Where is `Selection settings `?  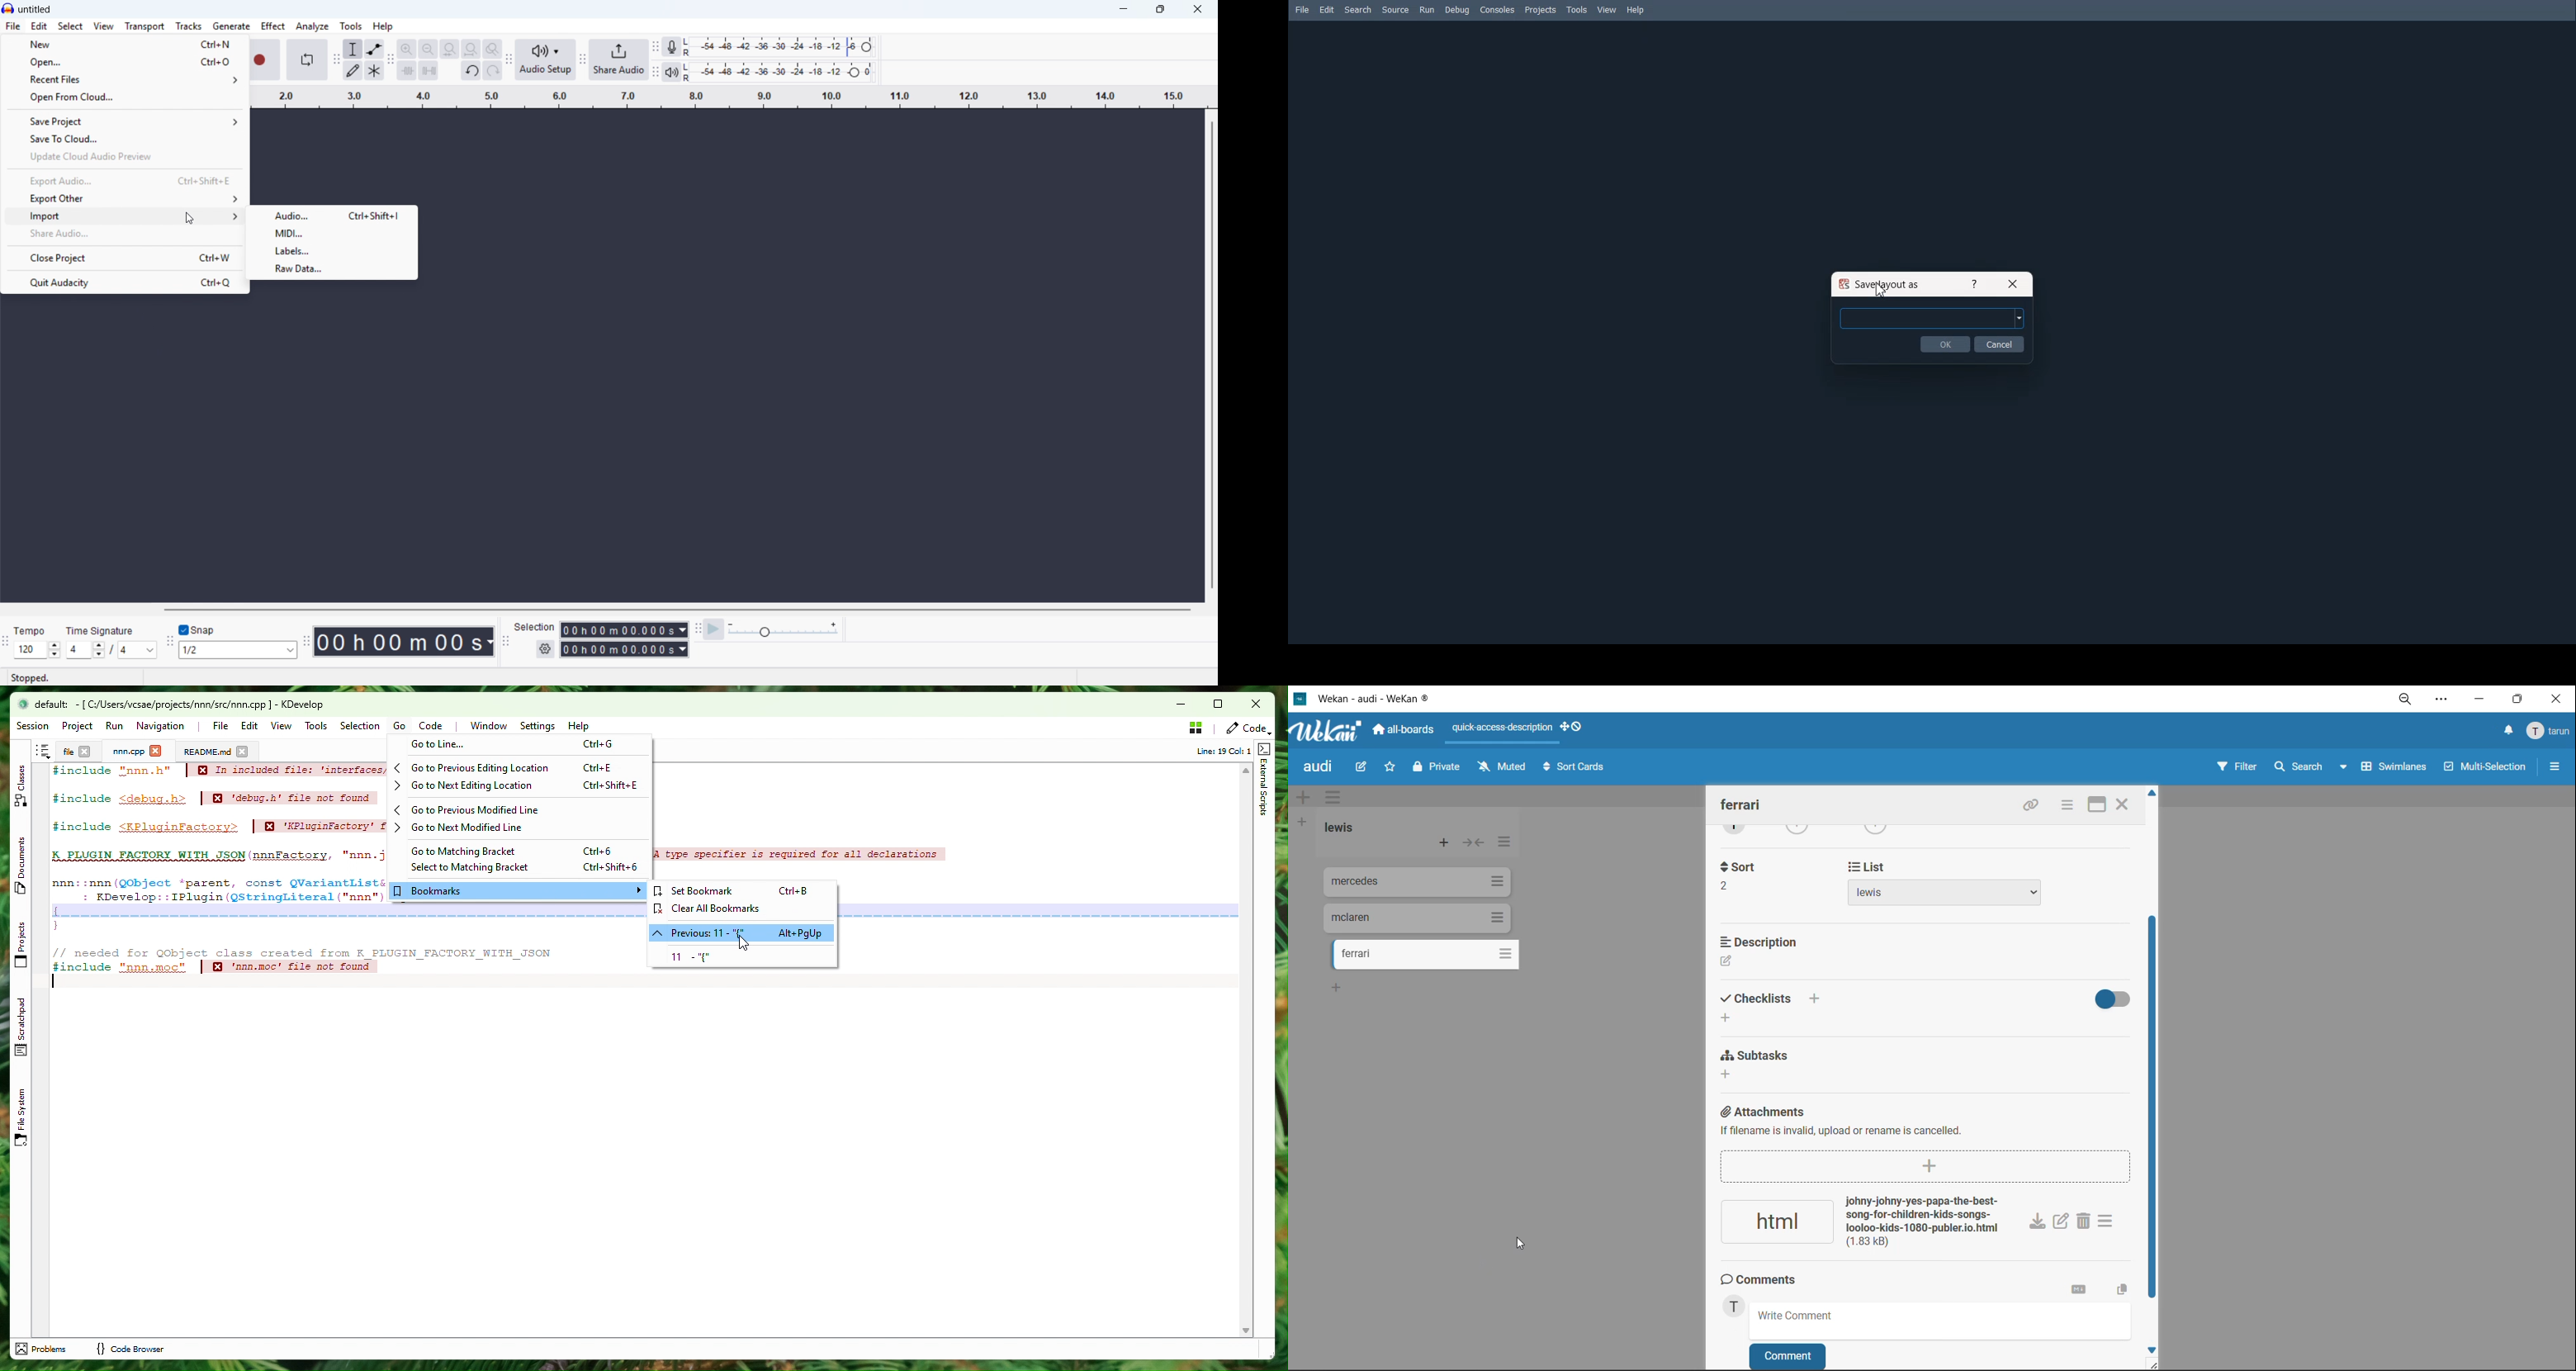 Selection settings  is located at coordinates (546, 649).